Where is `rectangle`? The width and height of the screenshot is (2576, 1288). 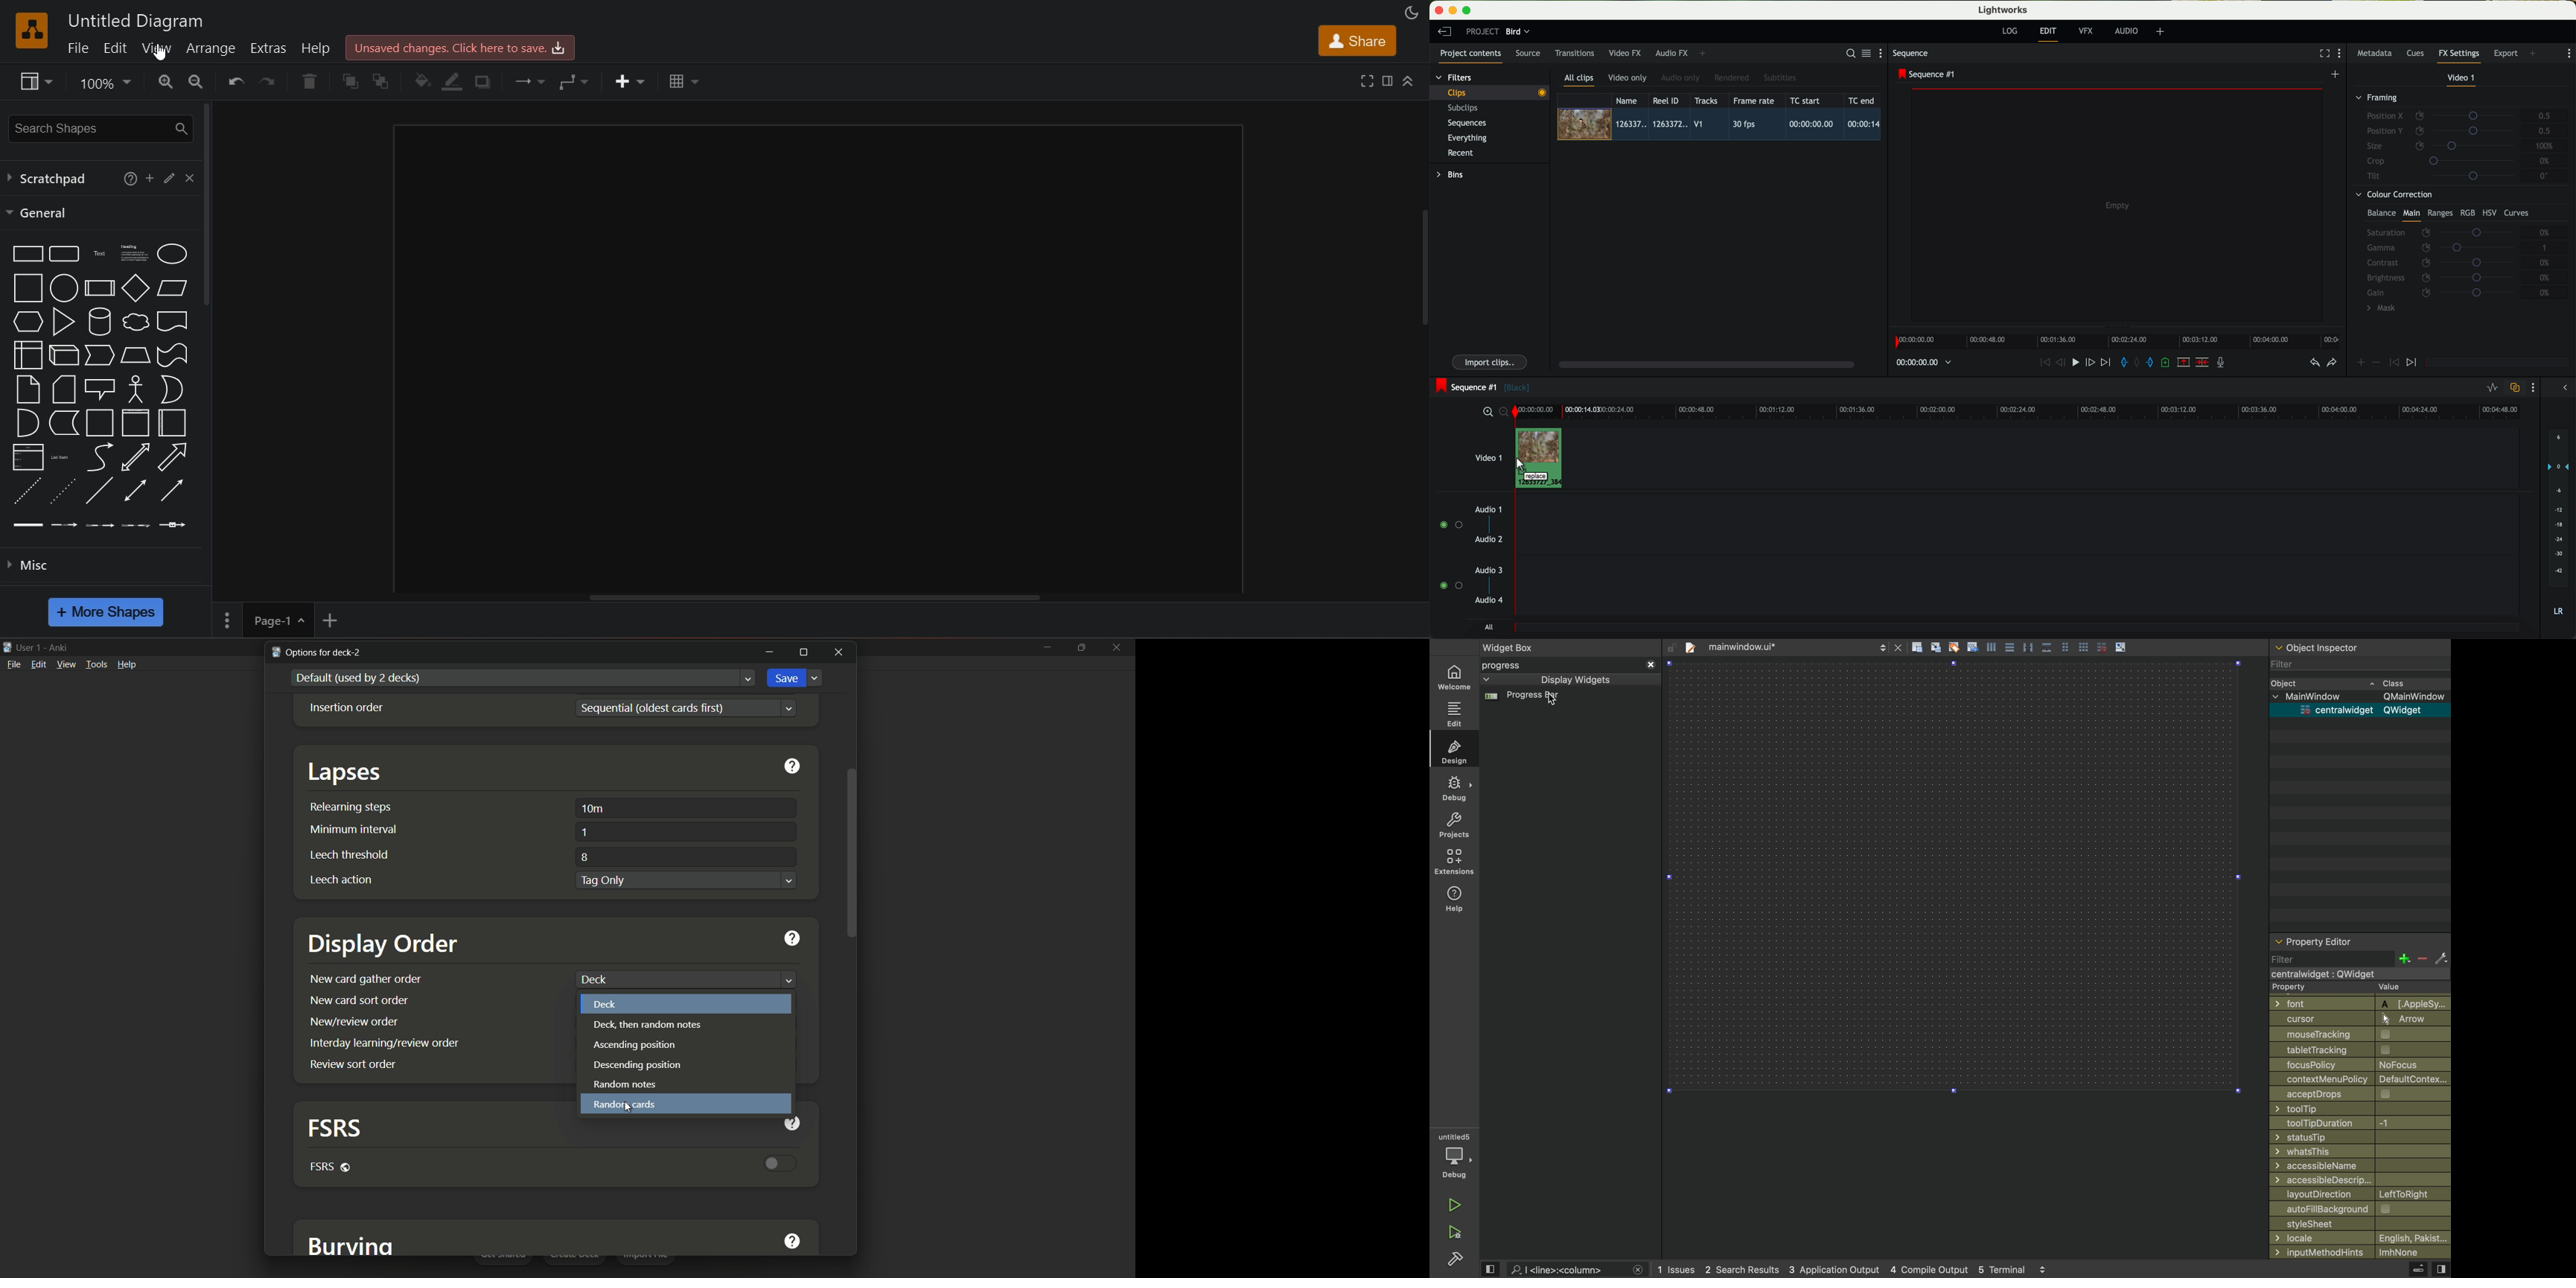
rectangle is located at coordinates (27, 255).